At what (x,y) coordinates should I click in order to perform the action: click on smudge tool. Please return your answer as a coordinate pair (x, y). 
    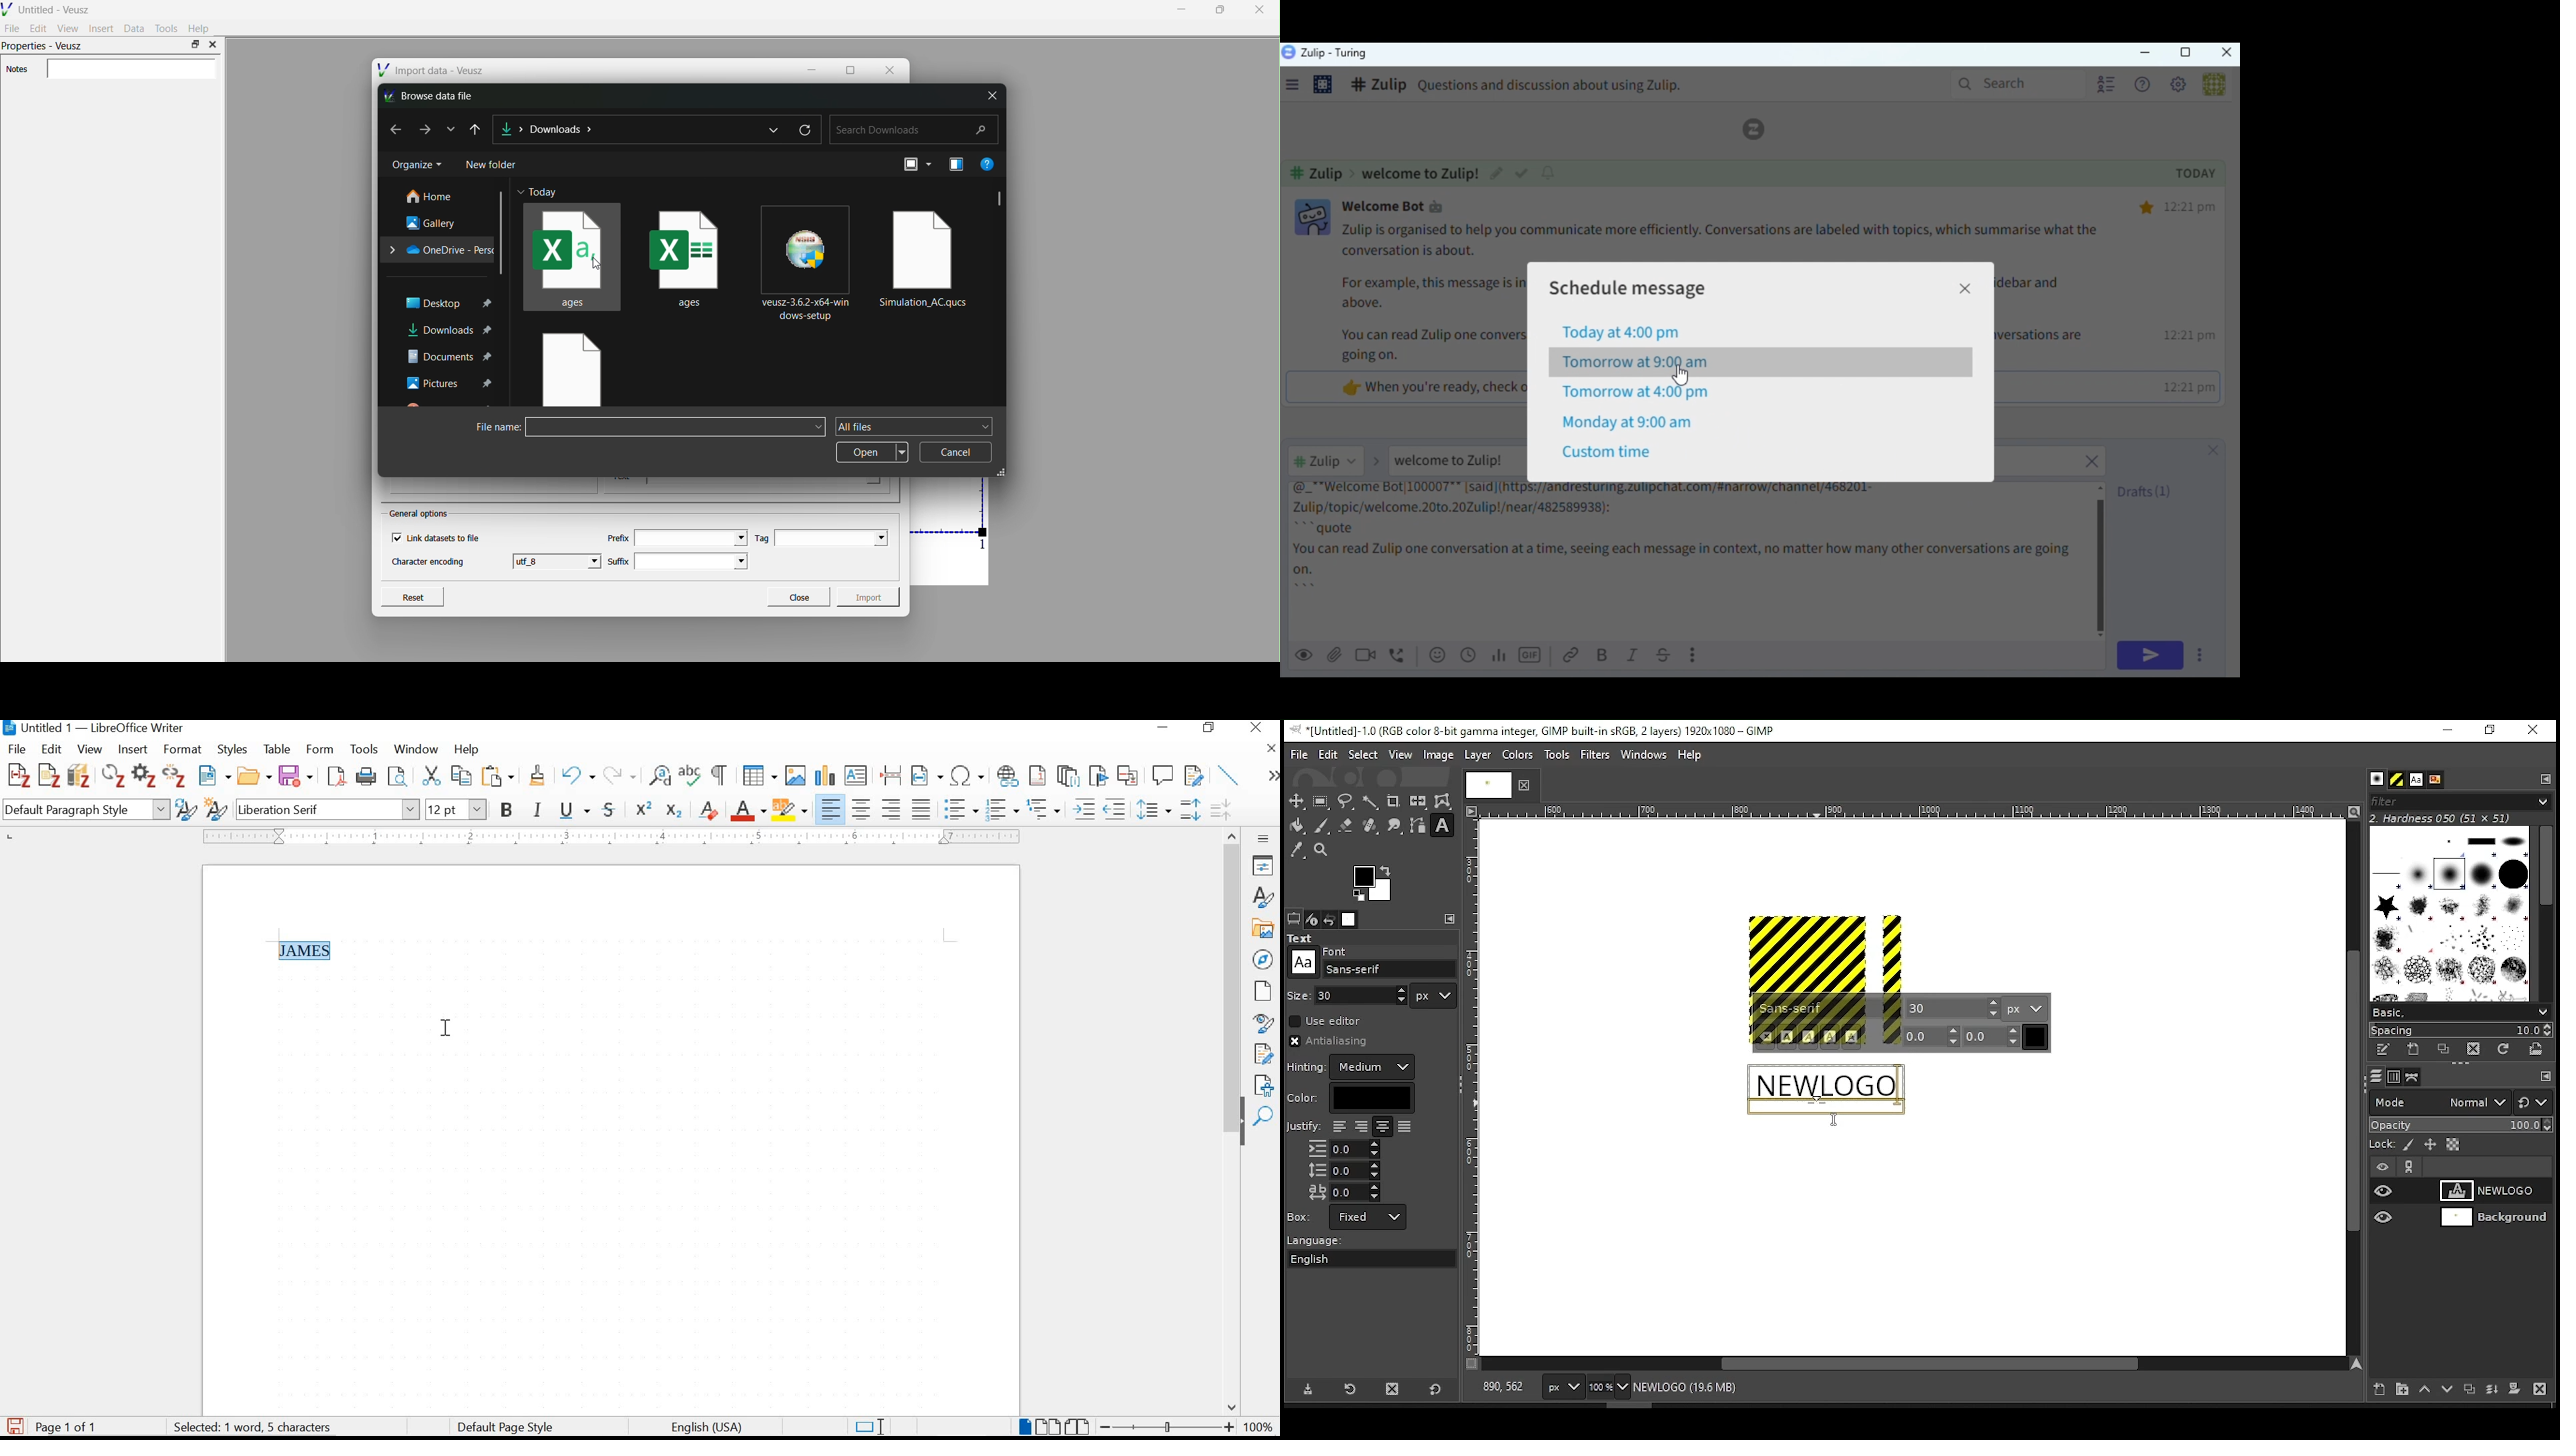
    Looking at the image, I should click on (1396, 826).